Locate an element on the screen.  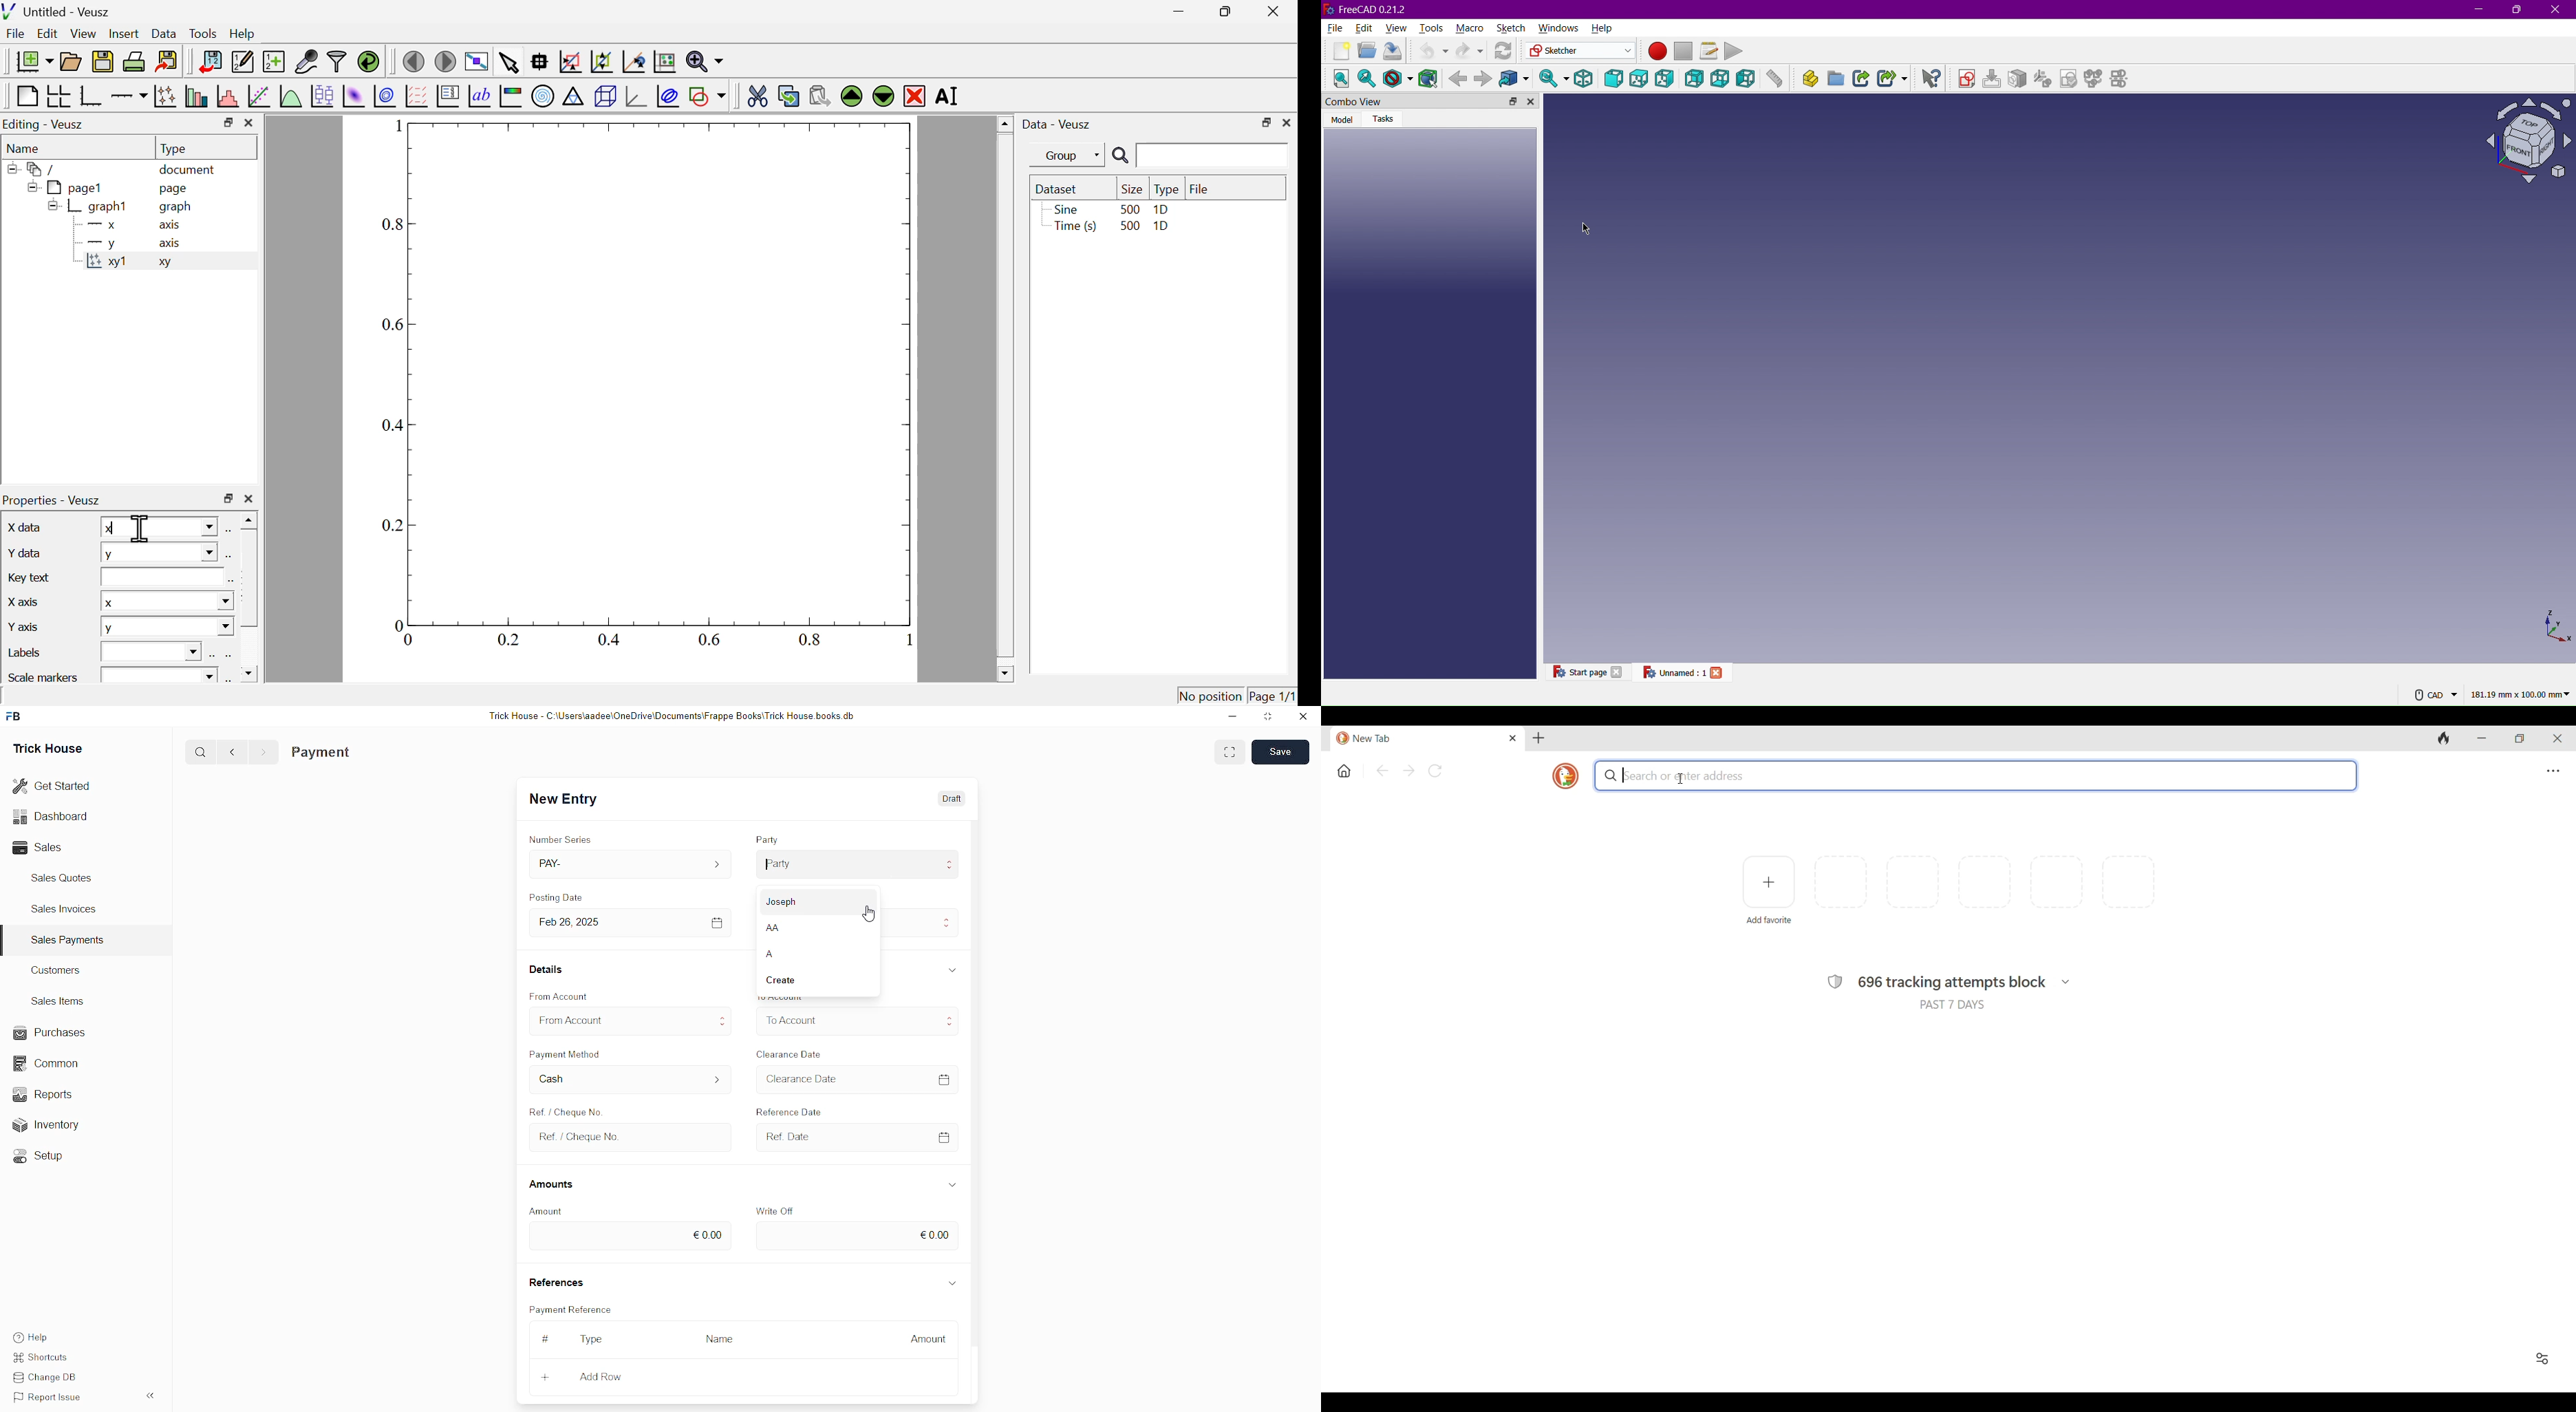
Setup is located at coordinates (45, 1158).